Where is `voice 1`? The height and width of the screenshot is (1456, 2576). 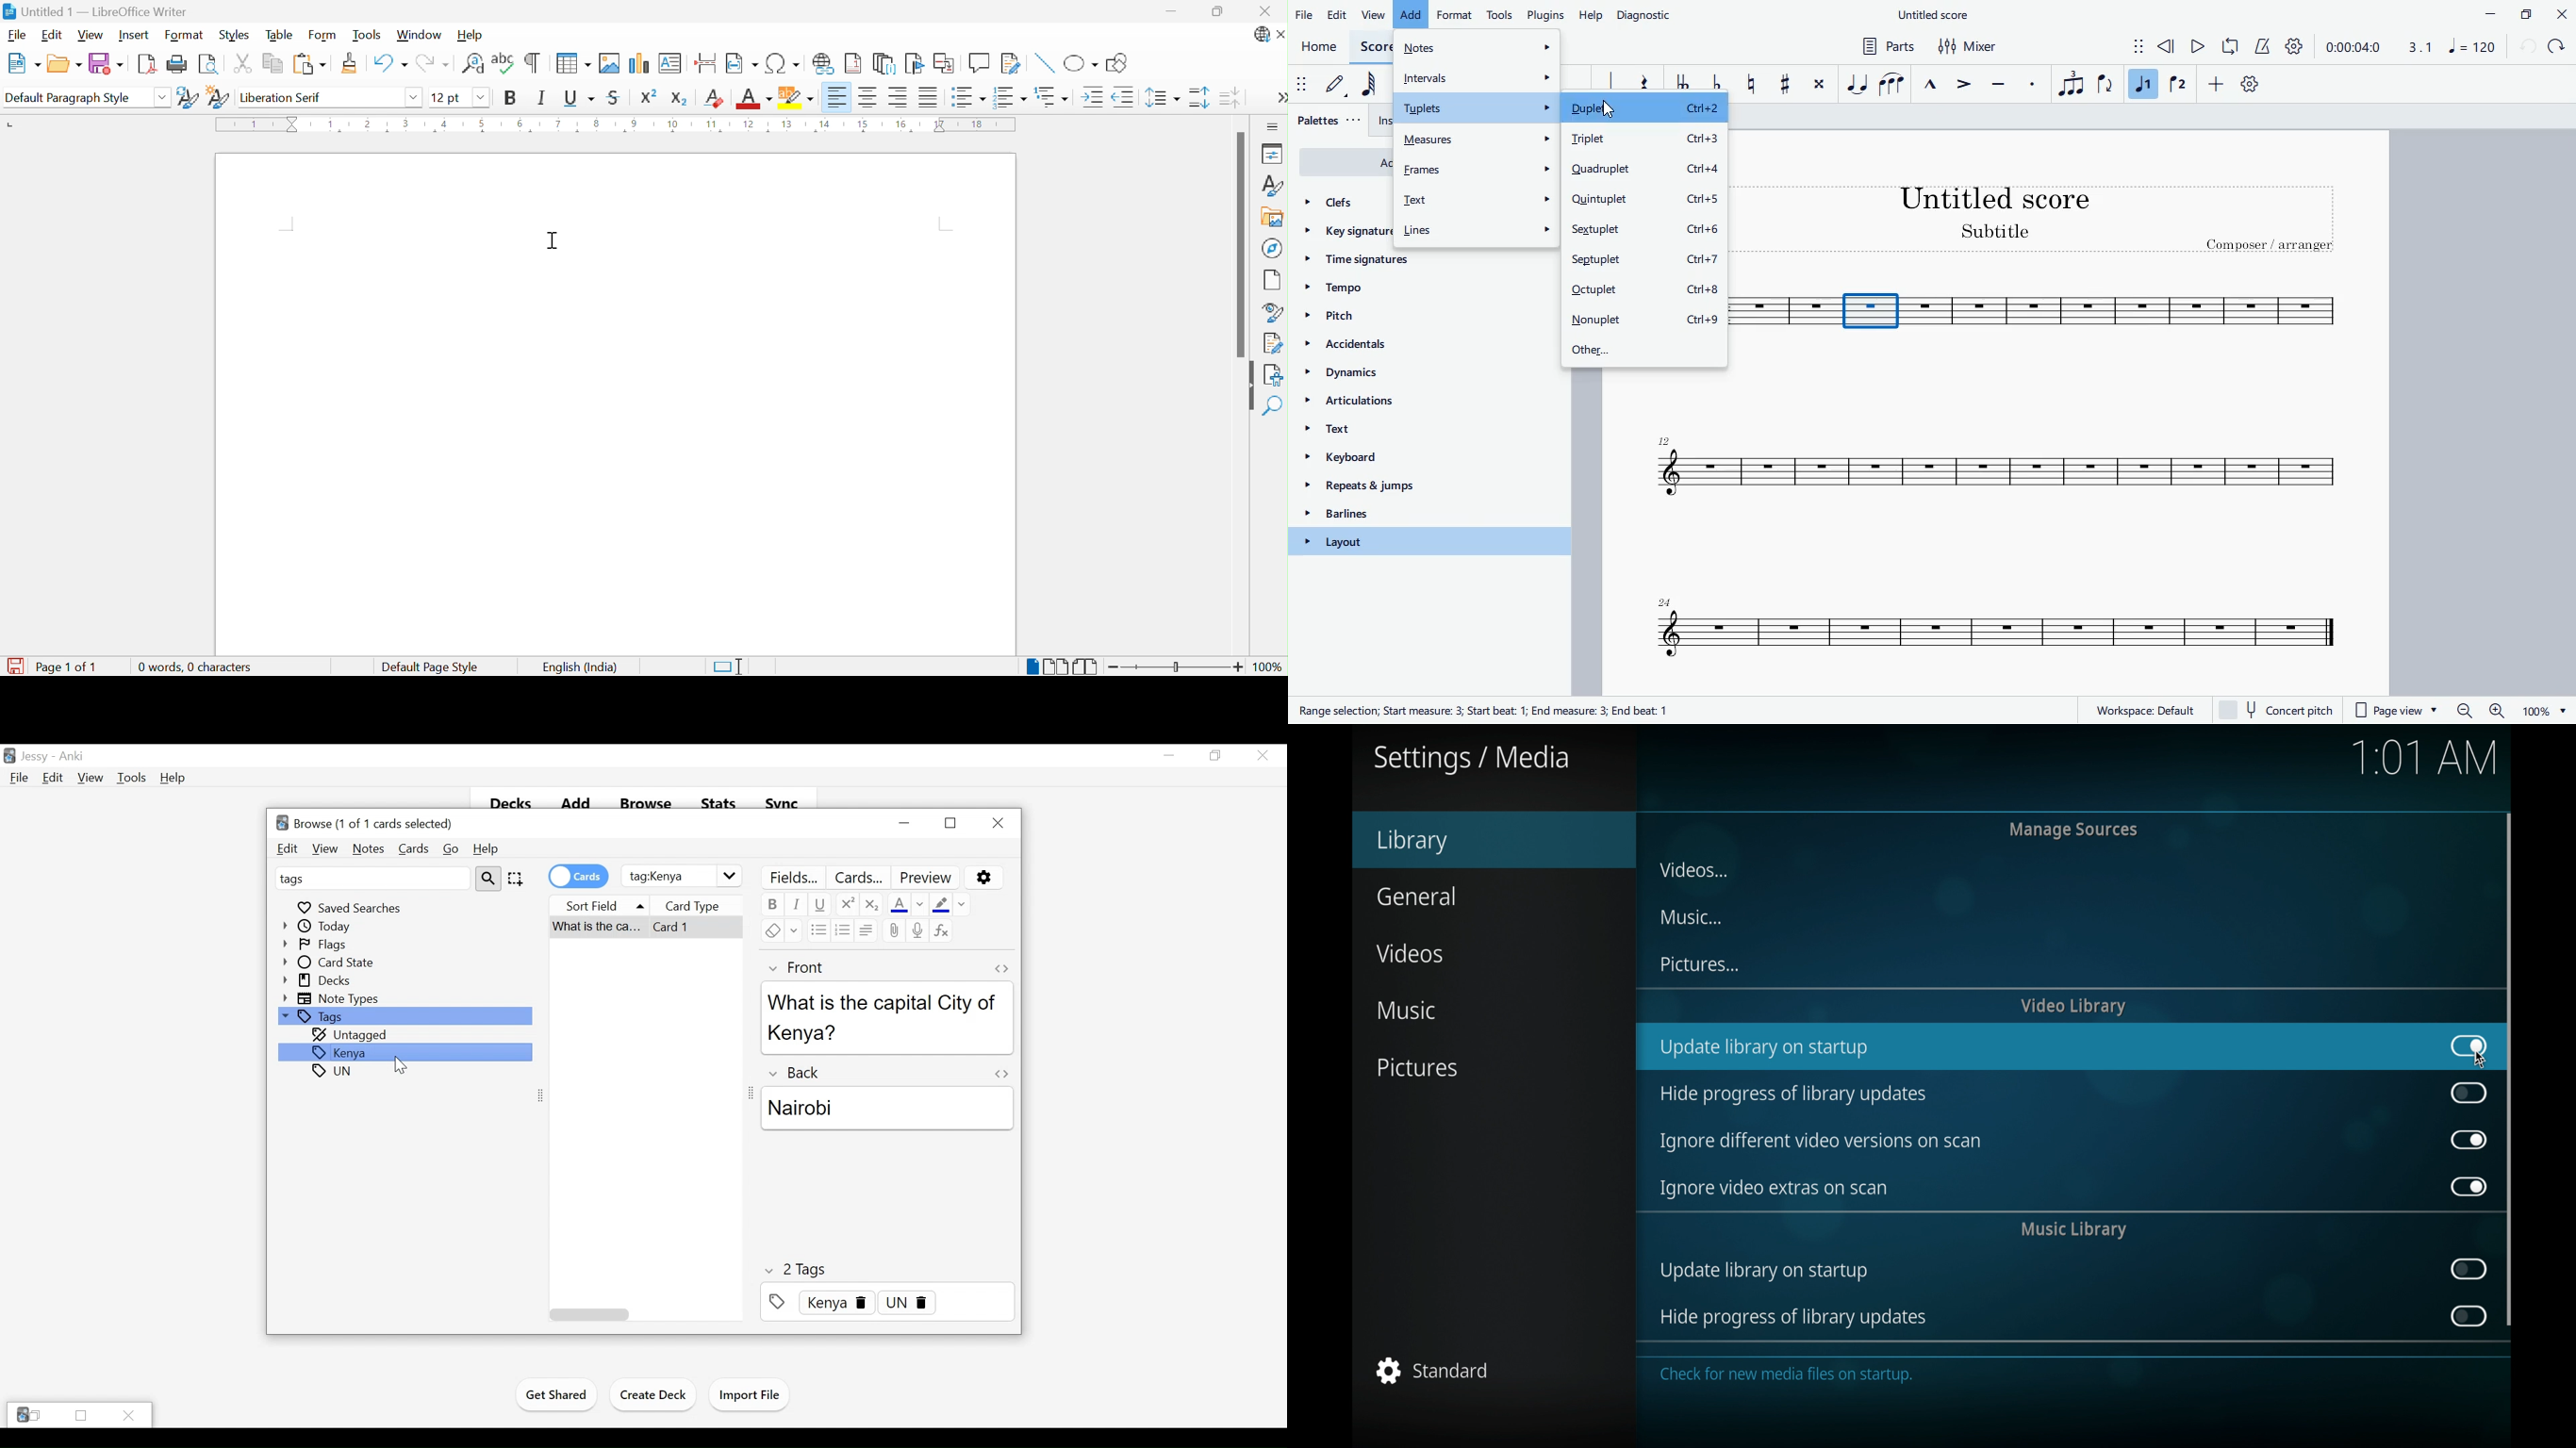 voice 1 is located at coordinates (2143, 84).